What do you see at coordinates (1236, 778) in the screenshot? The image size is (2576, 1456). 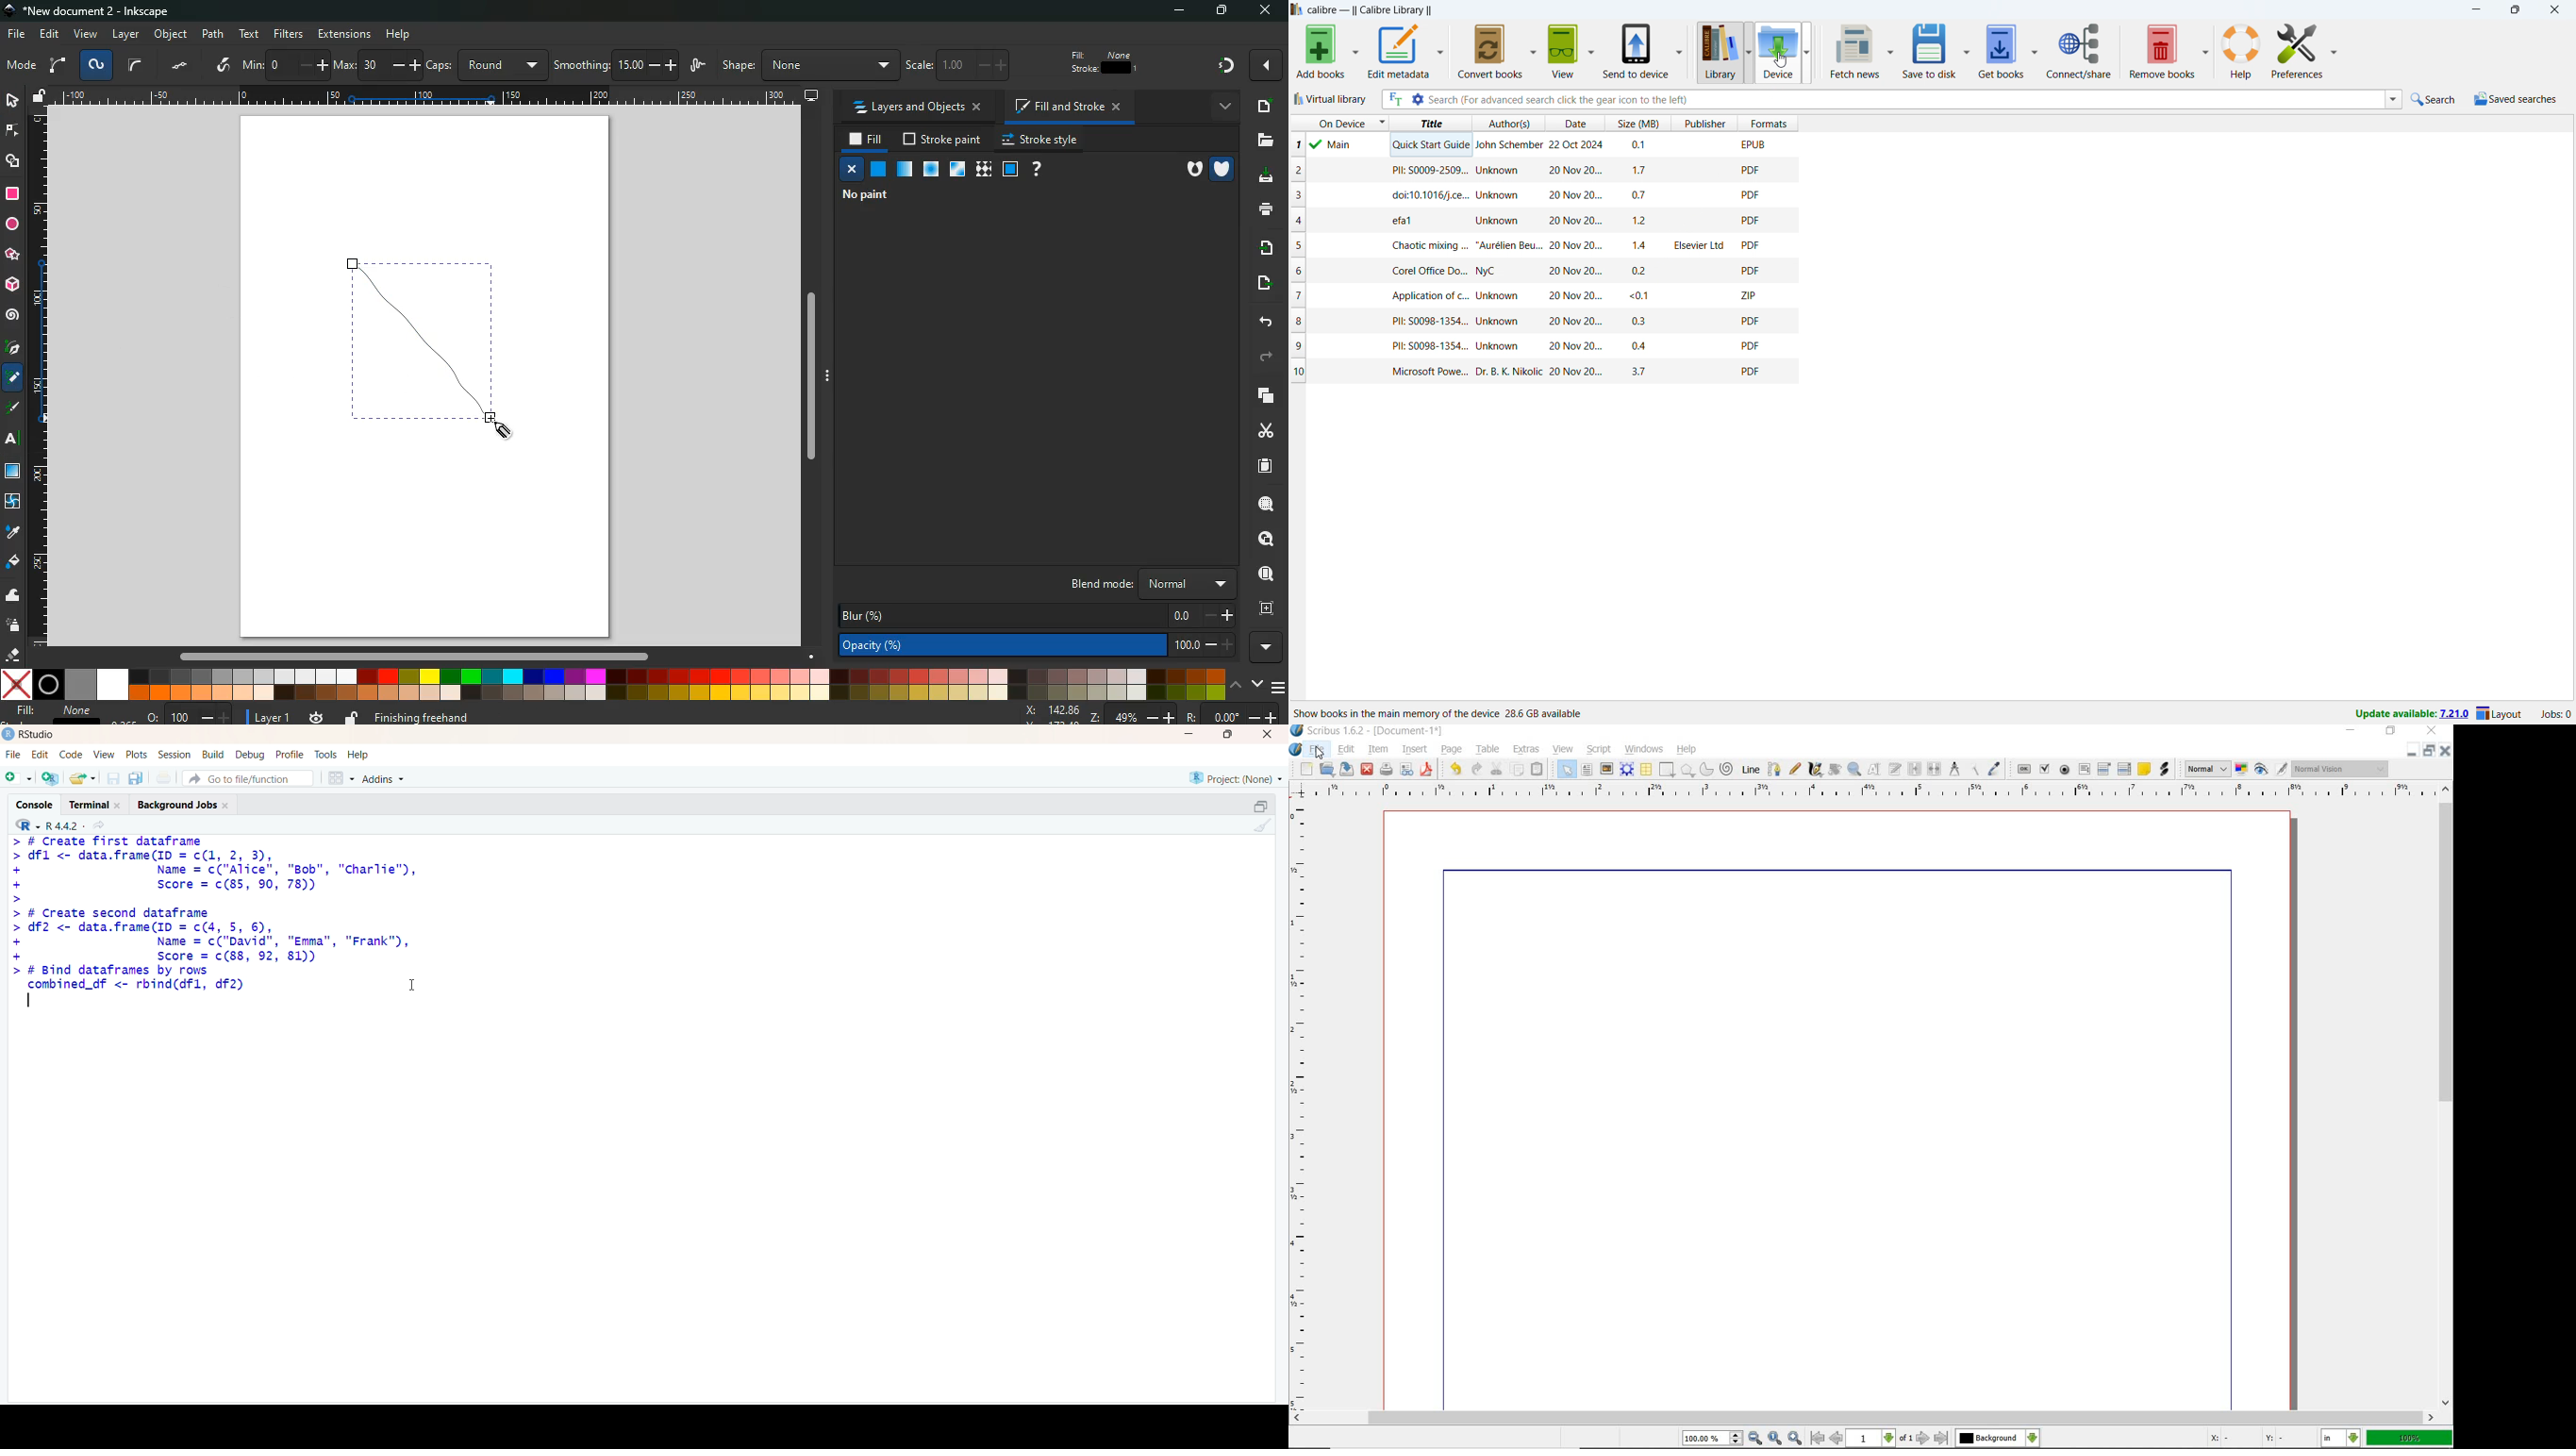 I see `Project: (None)` at bounding box center [1236, 778].